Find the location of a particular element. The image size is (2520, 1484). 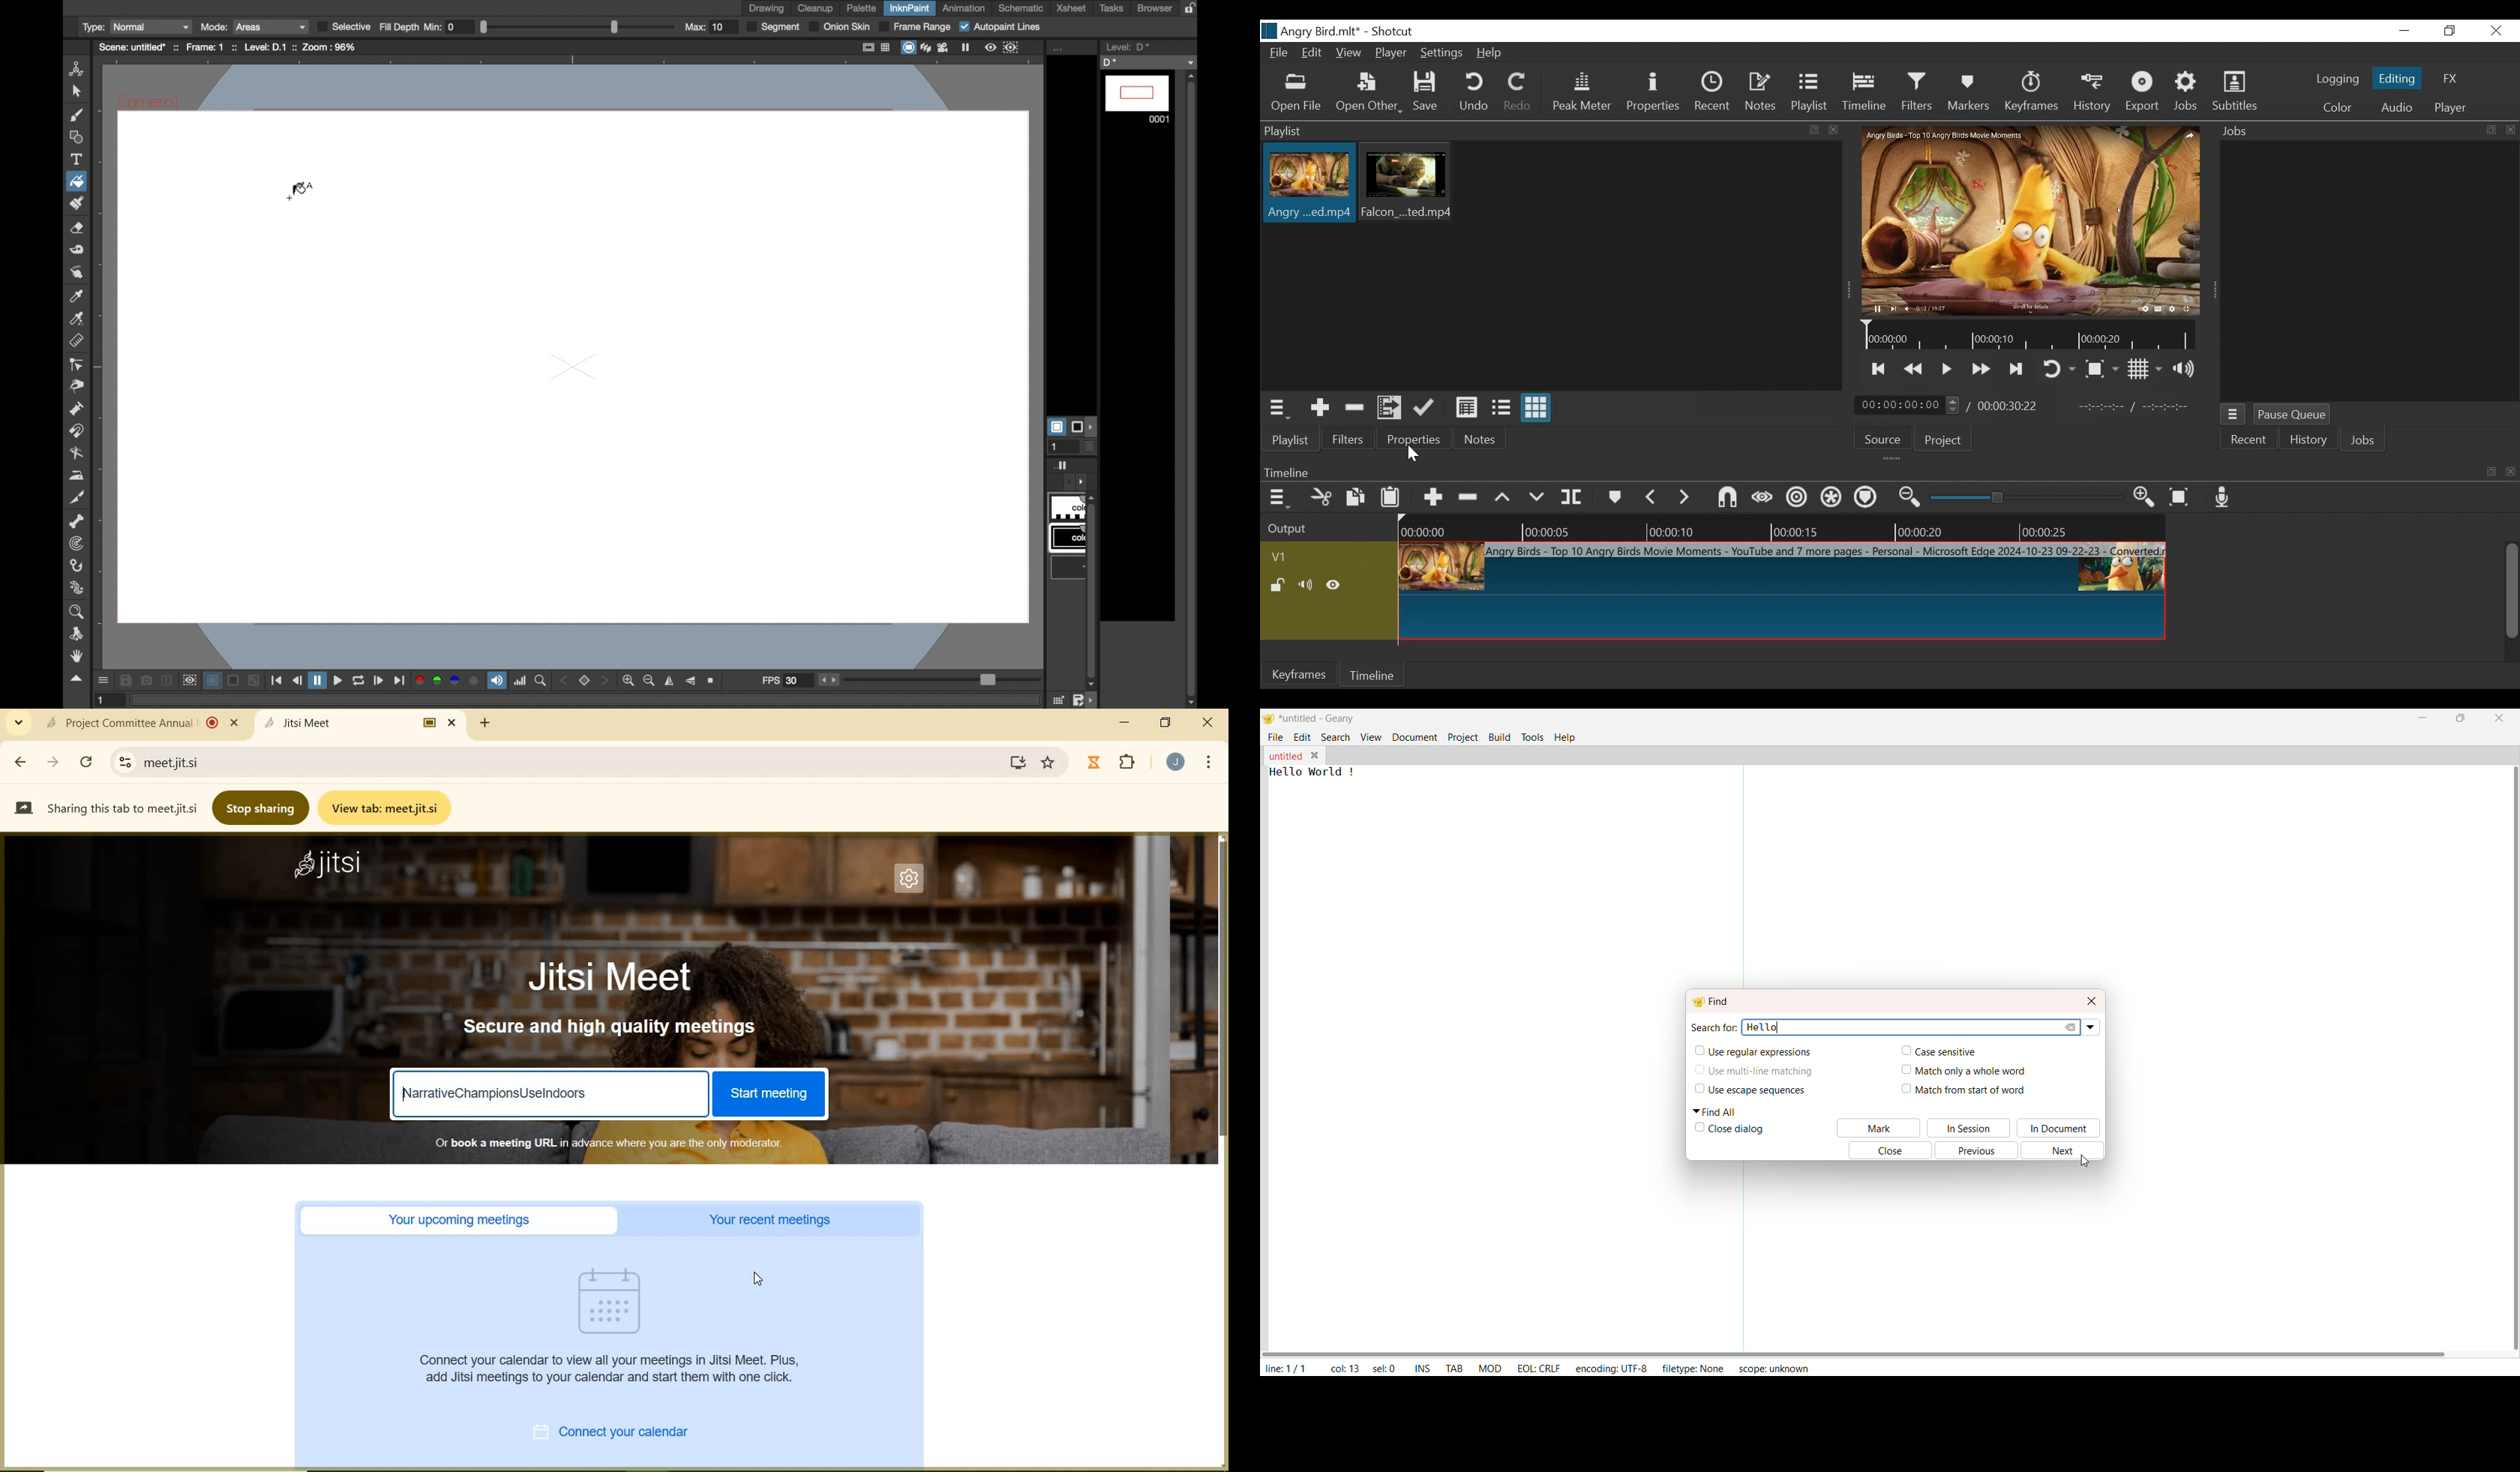

Keyframe is located at coordinates (1298, 675).